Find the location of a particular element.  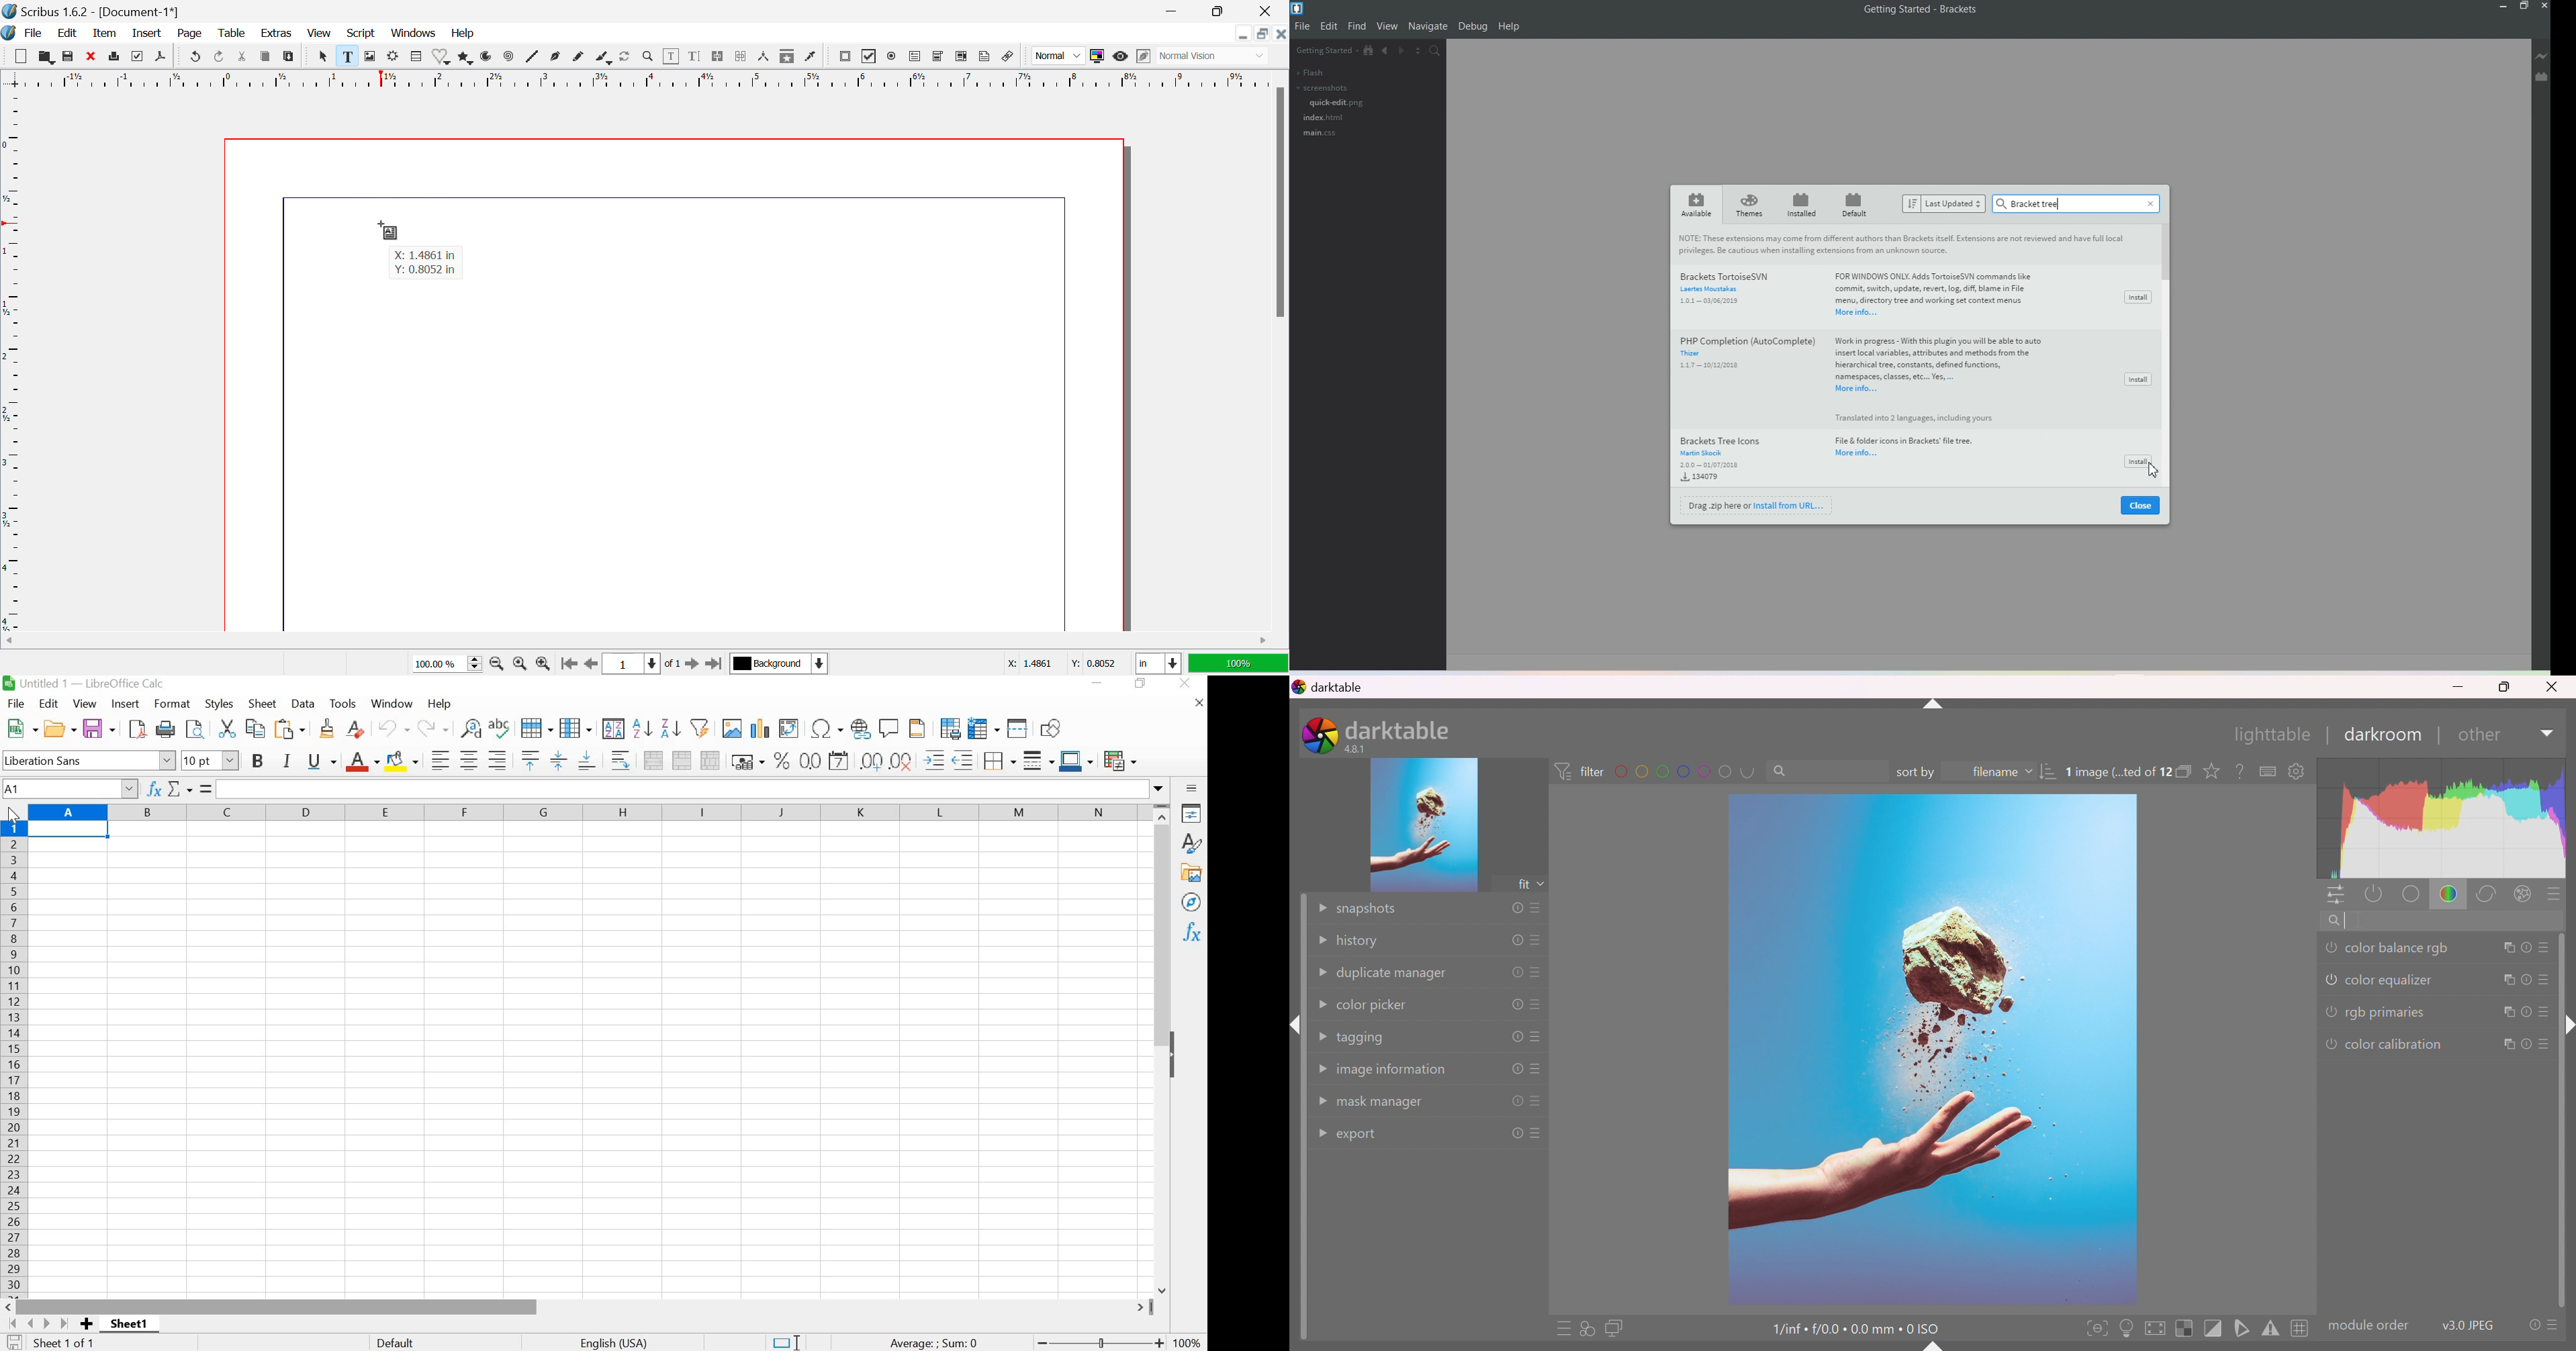

Text is located at coordinates (1922, 9).